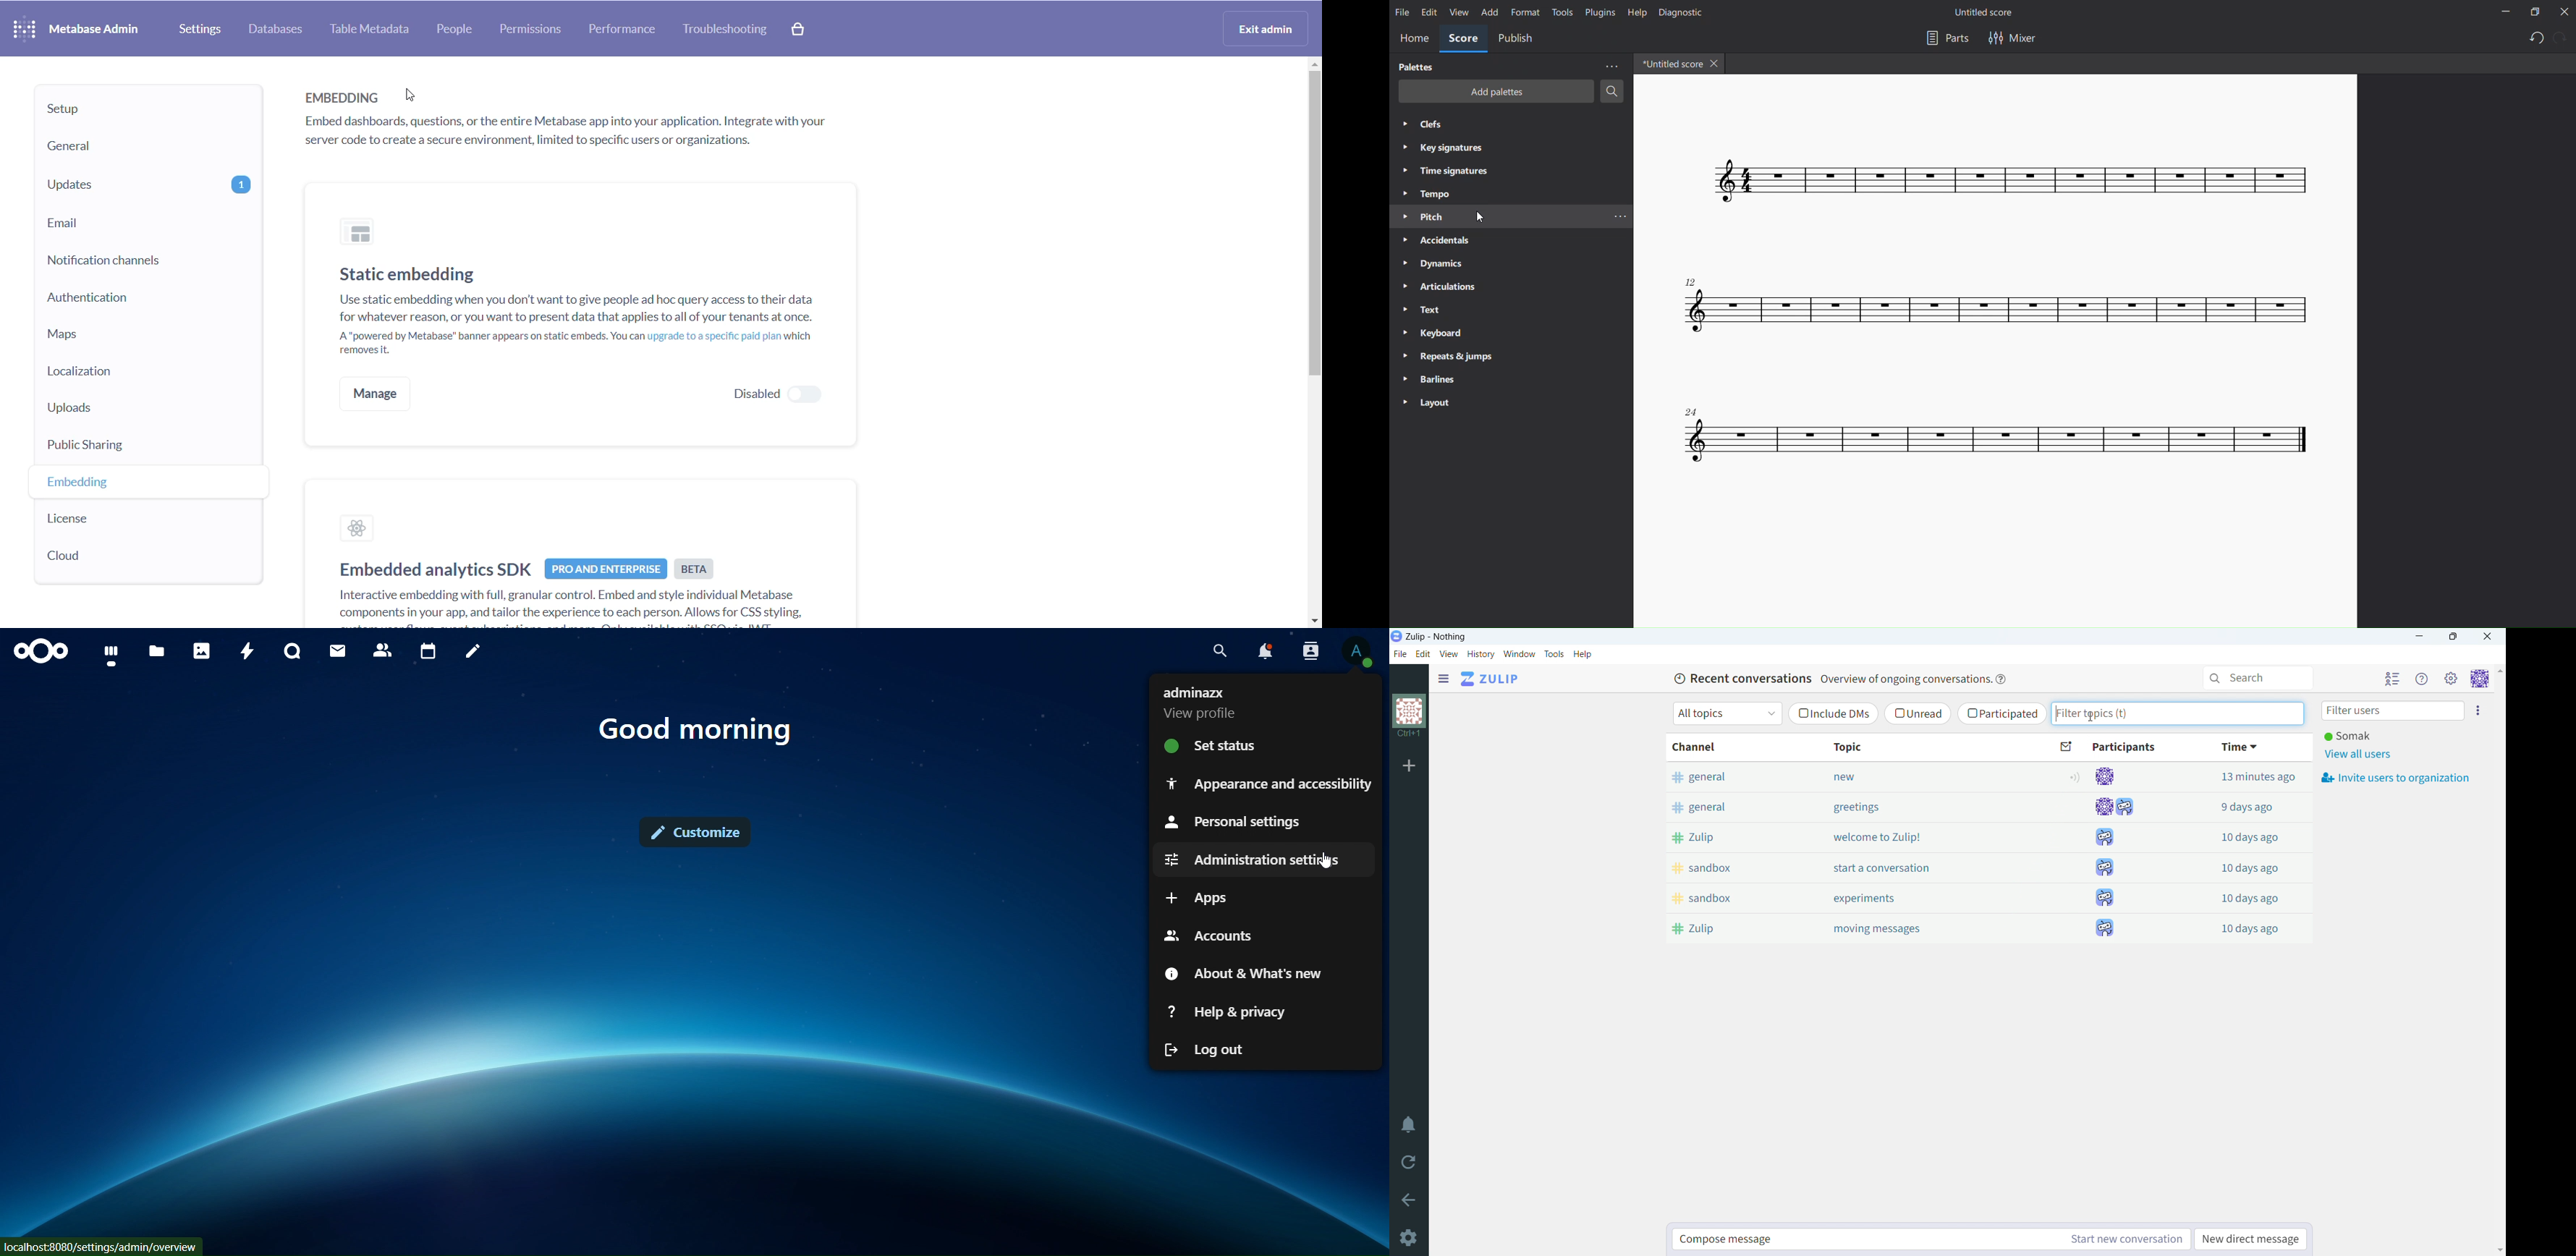 This screenshot has width=2576, height=1260. What do you see at coordinates (1431, 404) in the screenshot?
I see `layout` at bounding box center [1431, 404].